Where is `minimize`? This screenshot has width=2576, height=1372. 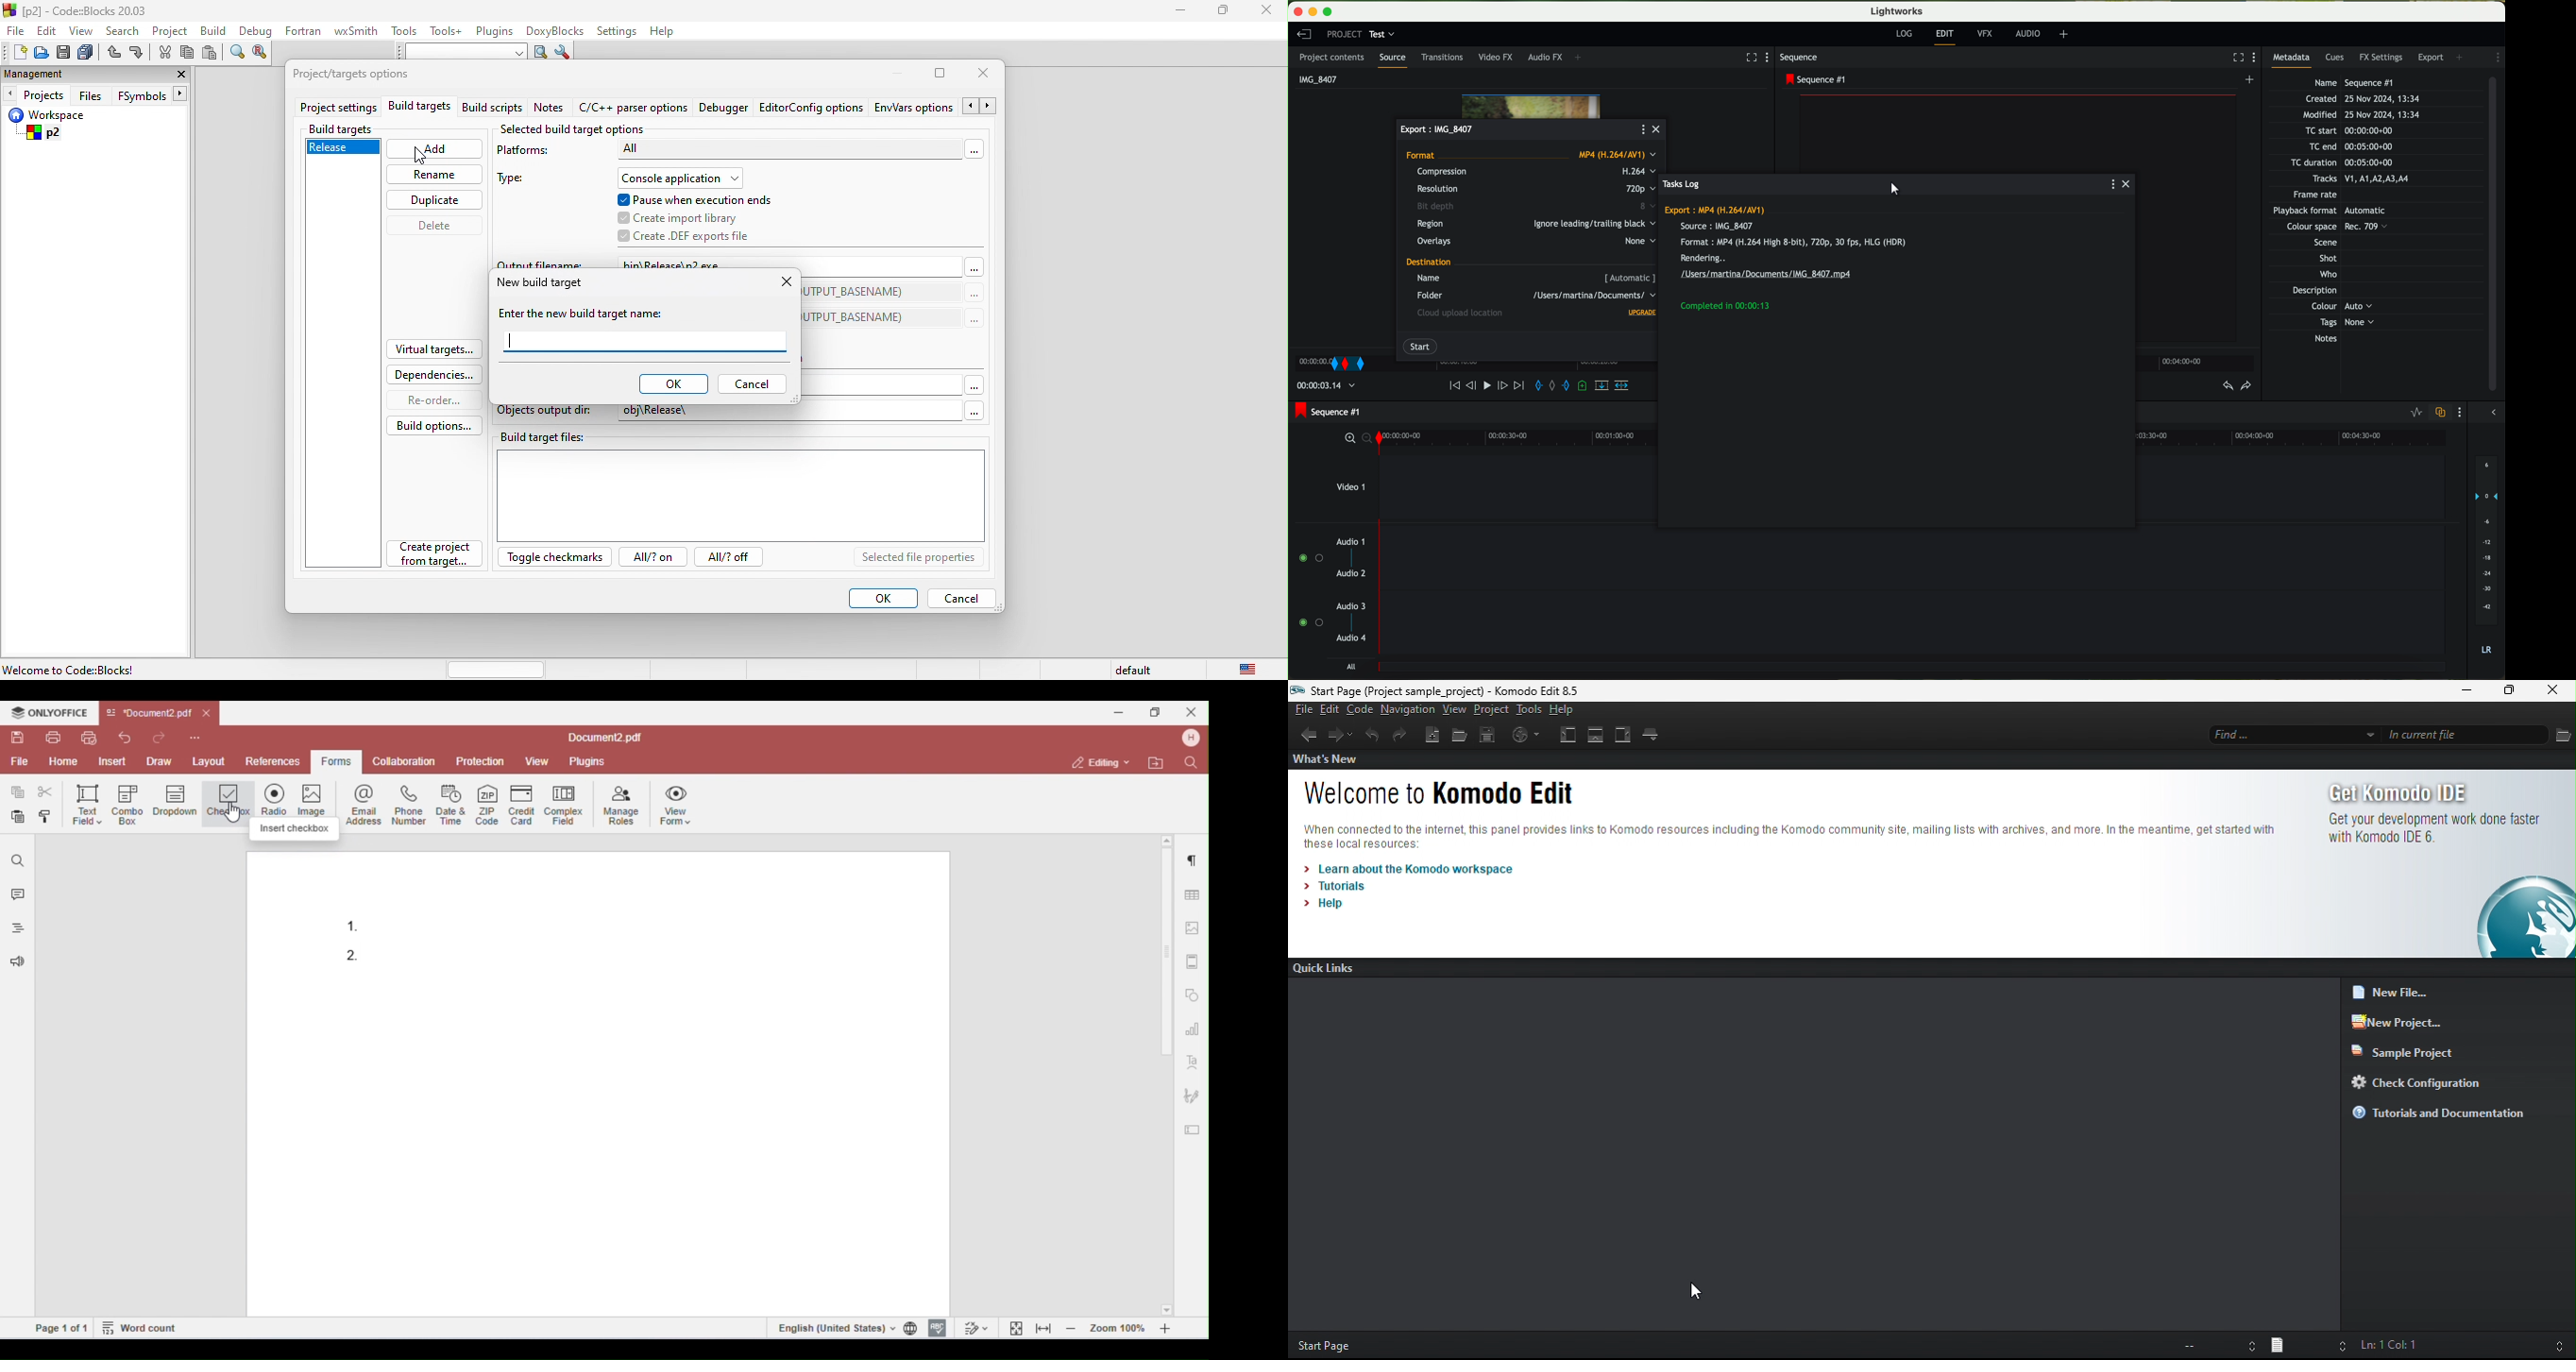
minimize is located at coordinates (1310, 10).